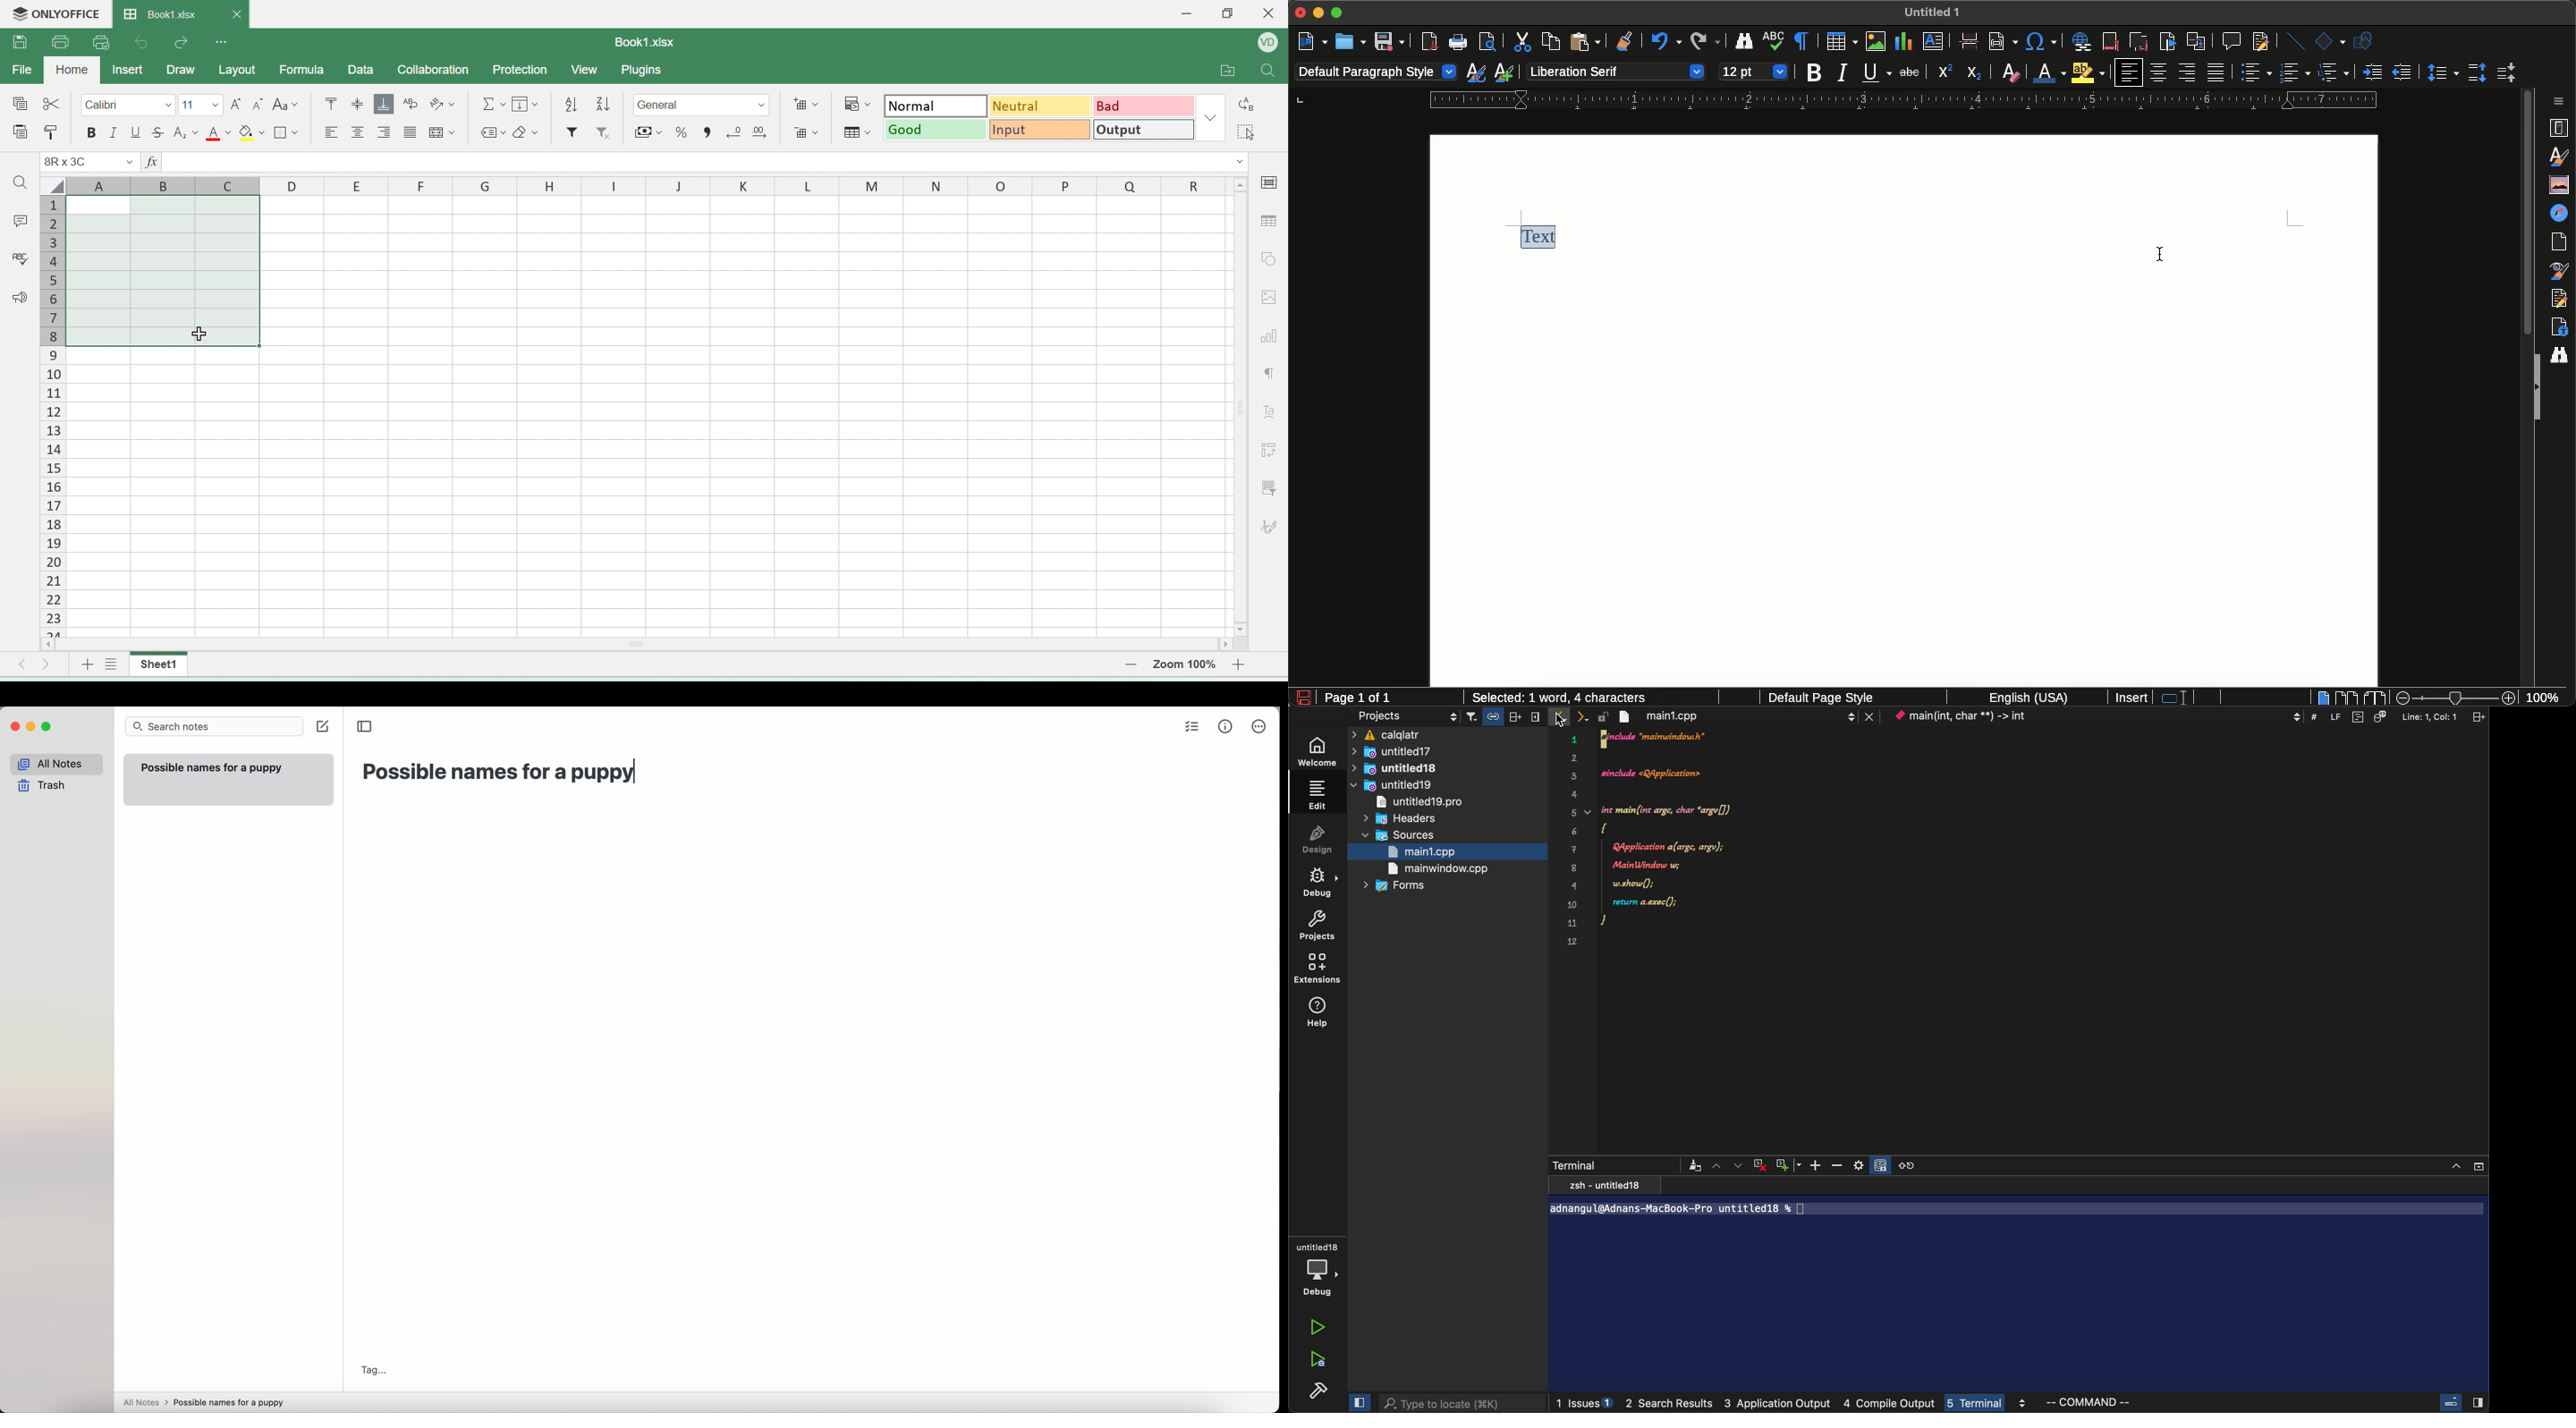  What do you see at coordinates (146, 41) in the screenshot?
I see `undo` at bounding box center [146, 41].